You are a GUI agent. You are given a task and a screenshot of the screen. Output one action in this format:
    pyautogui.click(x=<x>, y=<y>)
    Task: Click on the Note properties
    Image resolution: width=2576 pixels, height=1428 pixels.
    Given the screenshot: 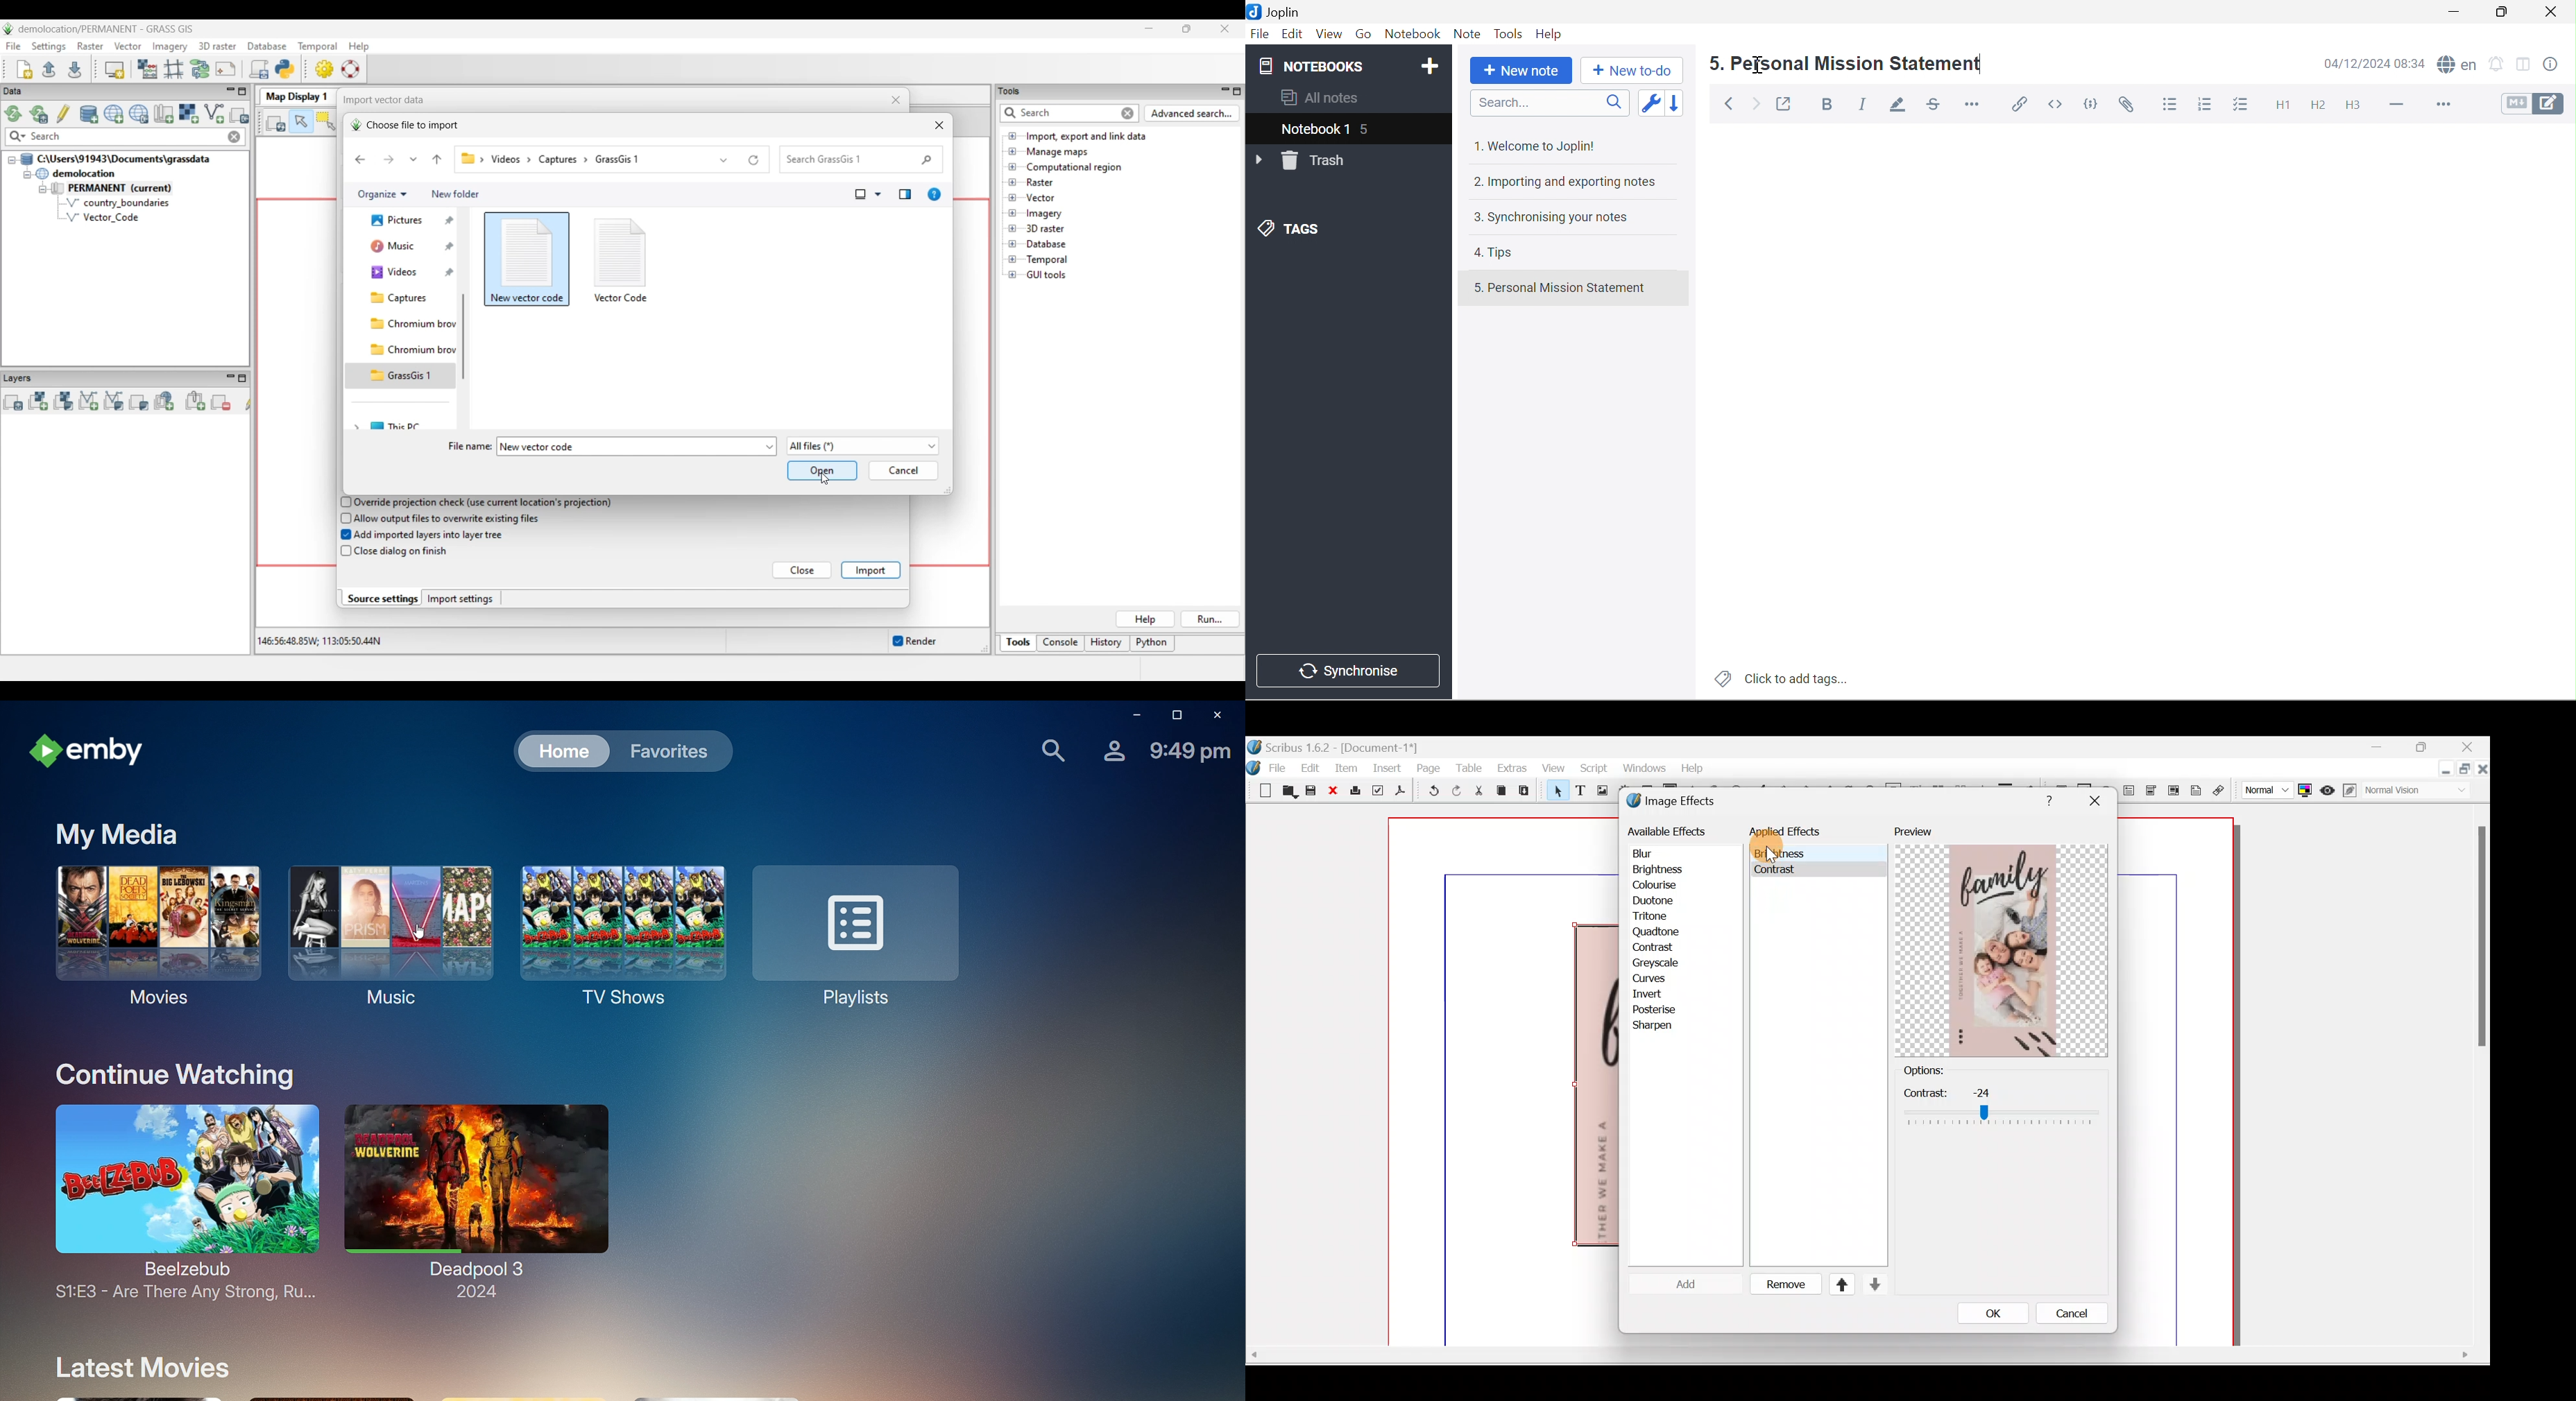 What is the action you would take?
    pyautogui.click(x=2559, y=64)
    